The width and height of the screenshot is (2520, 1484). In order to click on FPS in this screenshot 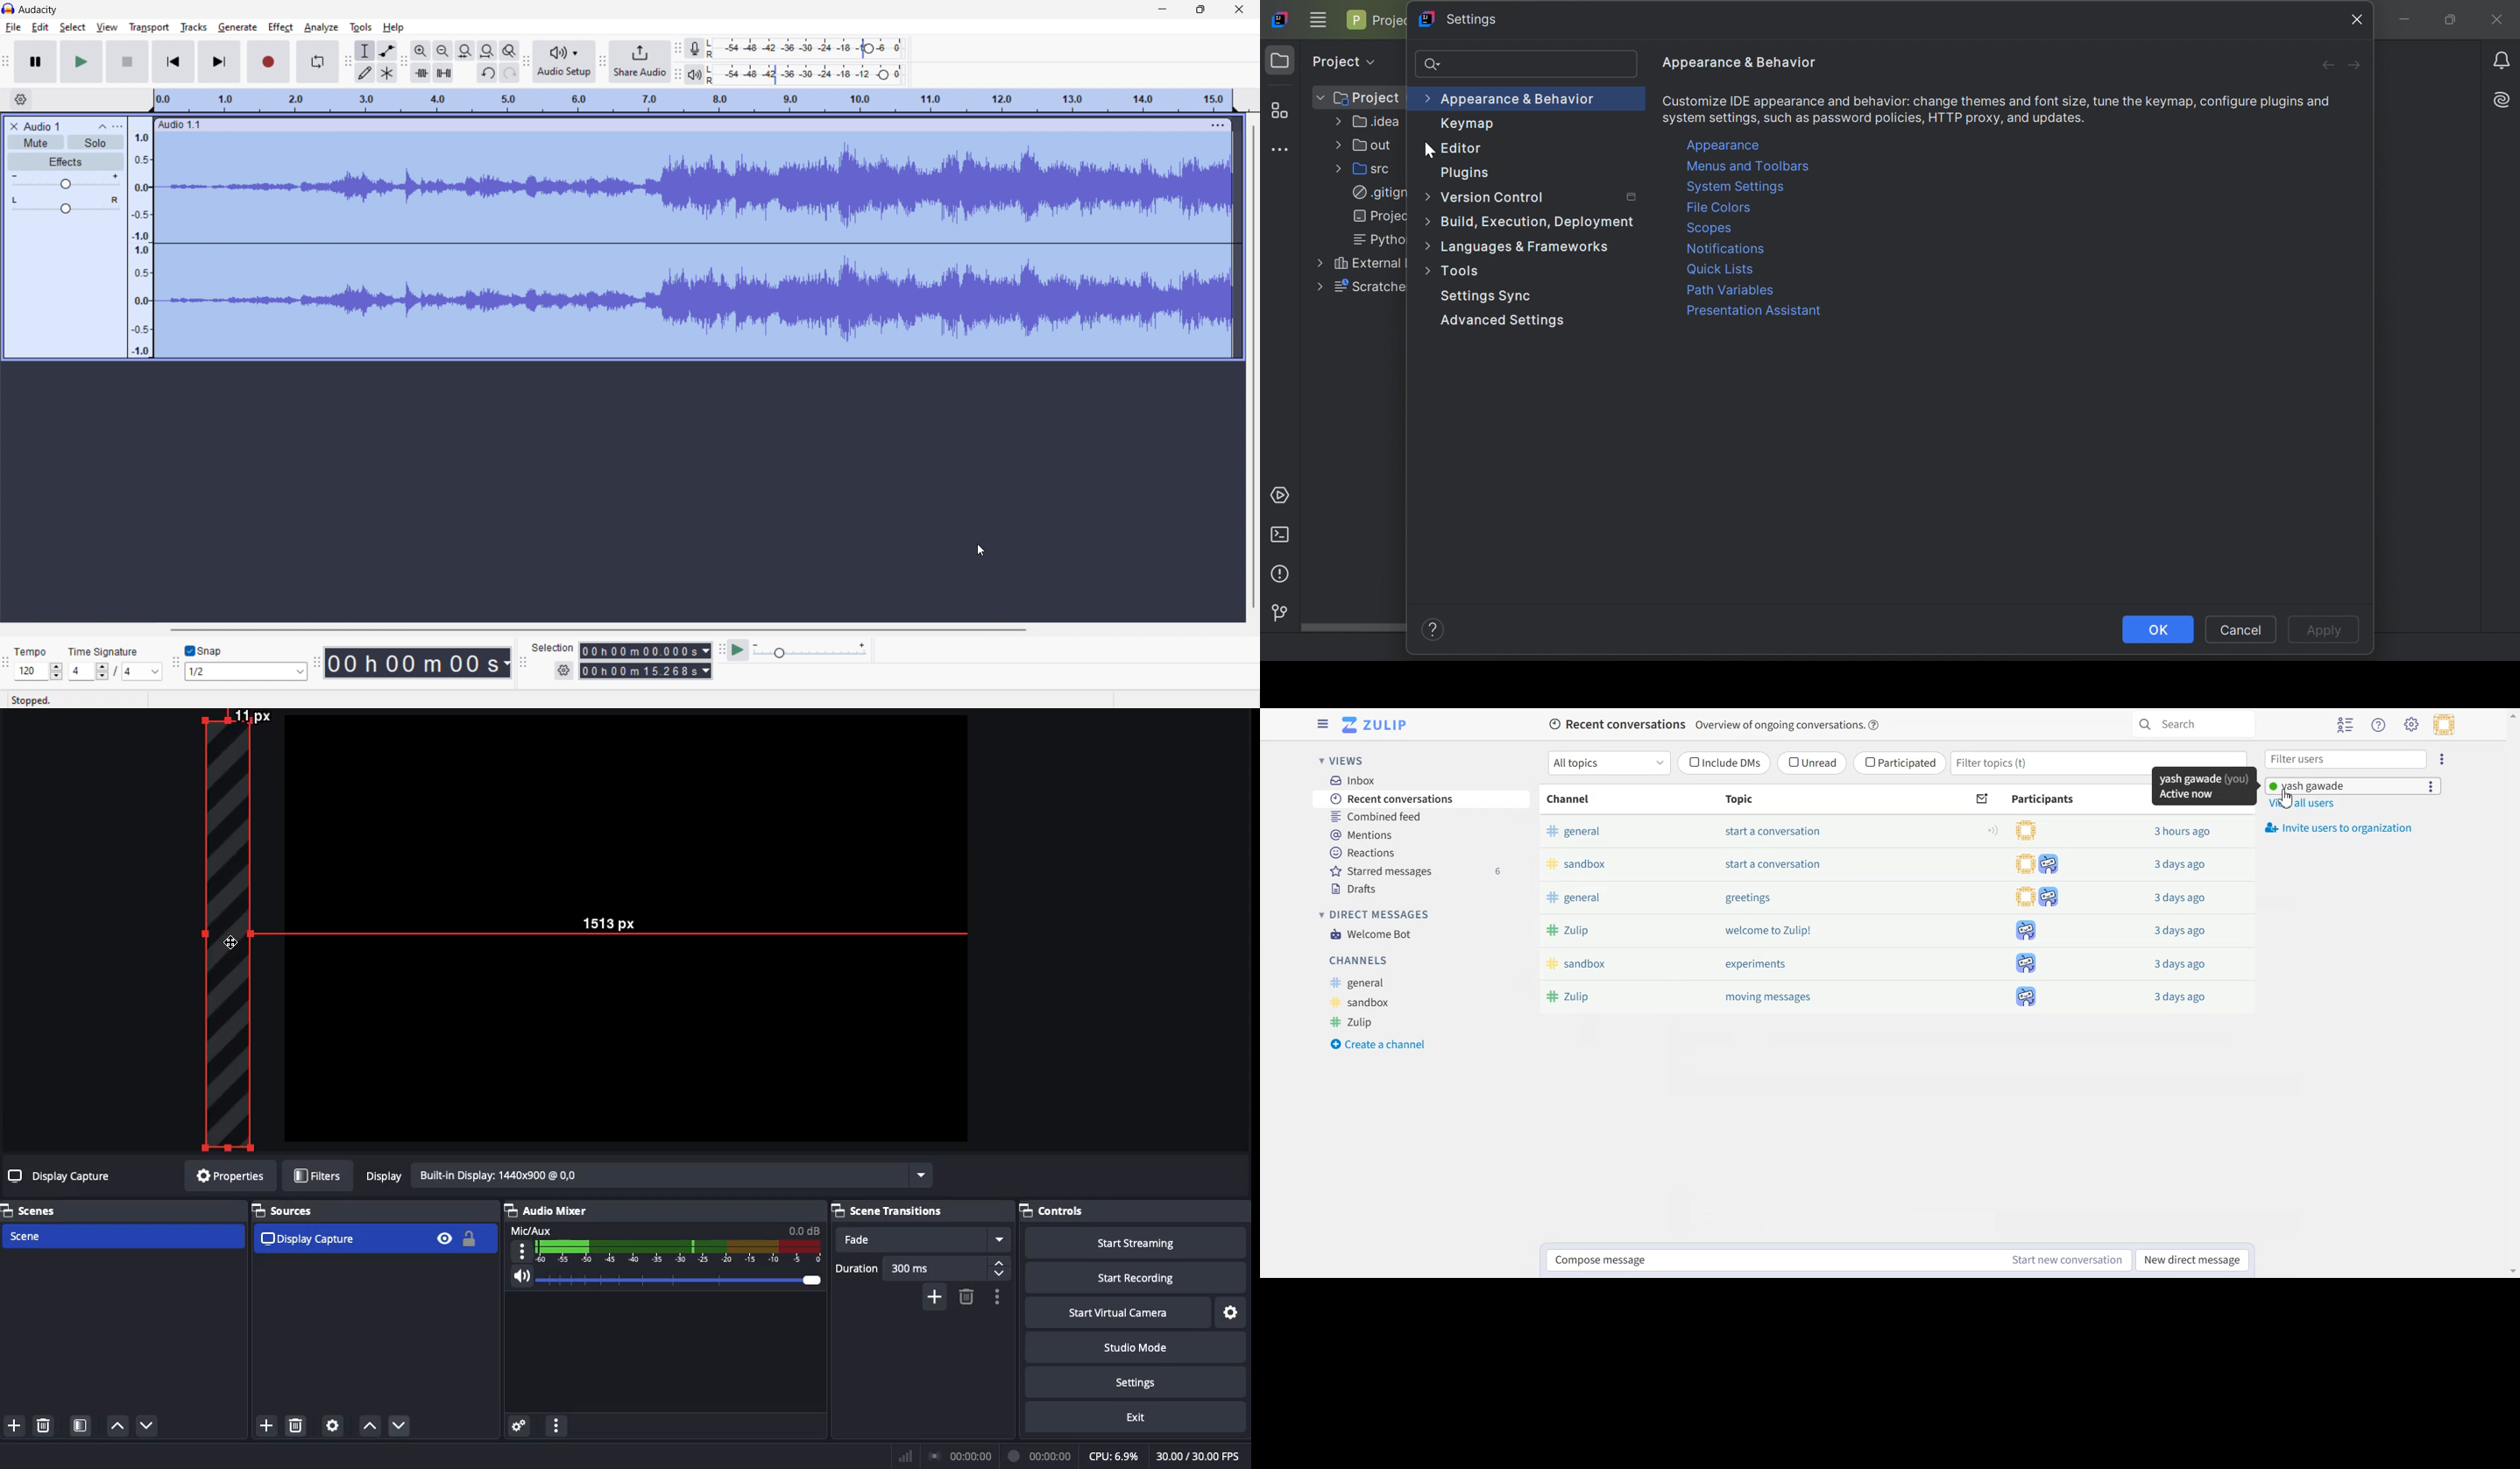, I will do `click(1203, 1456)`.